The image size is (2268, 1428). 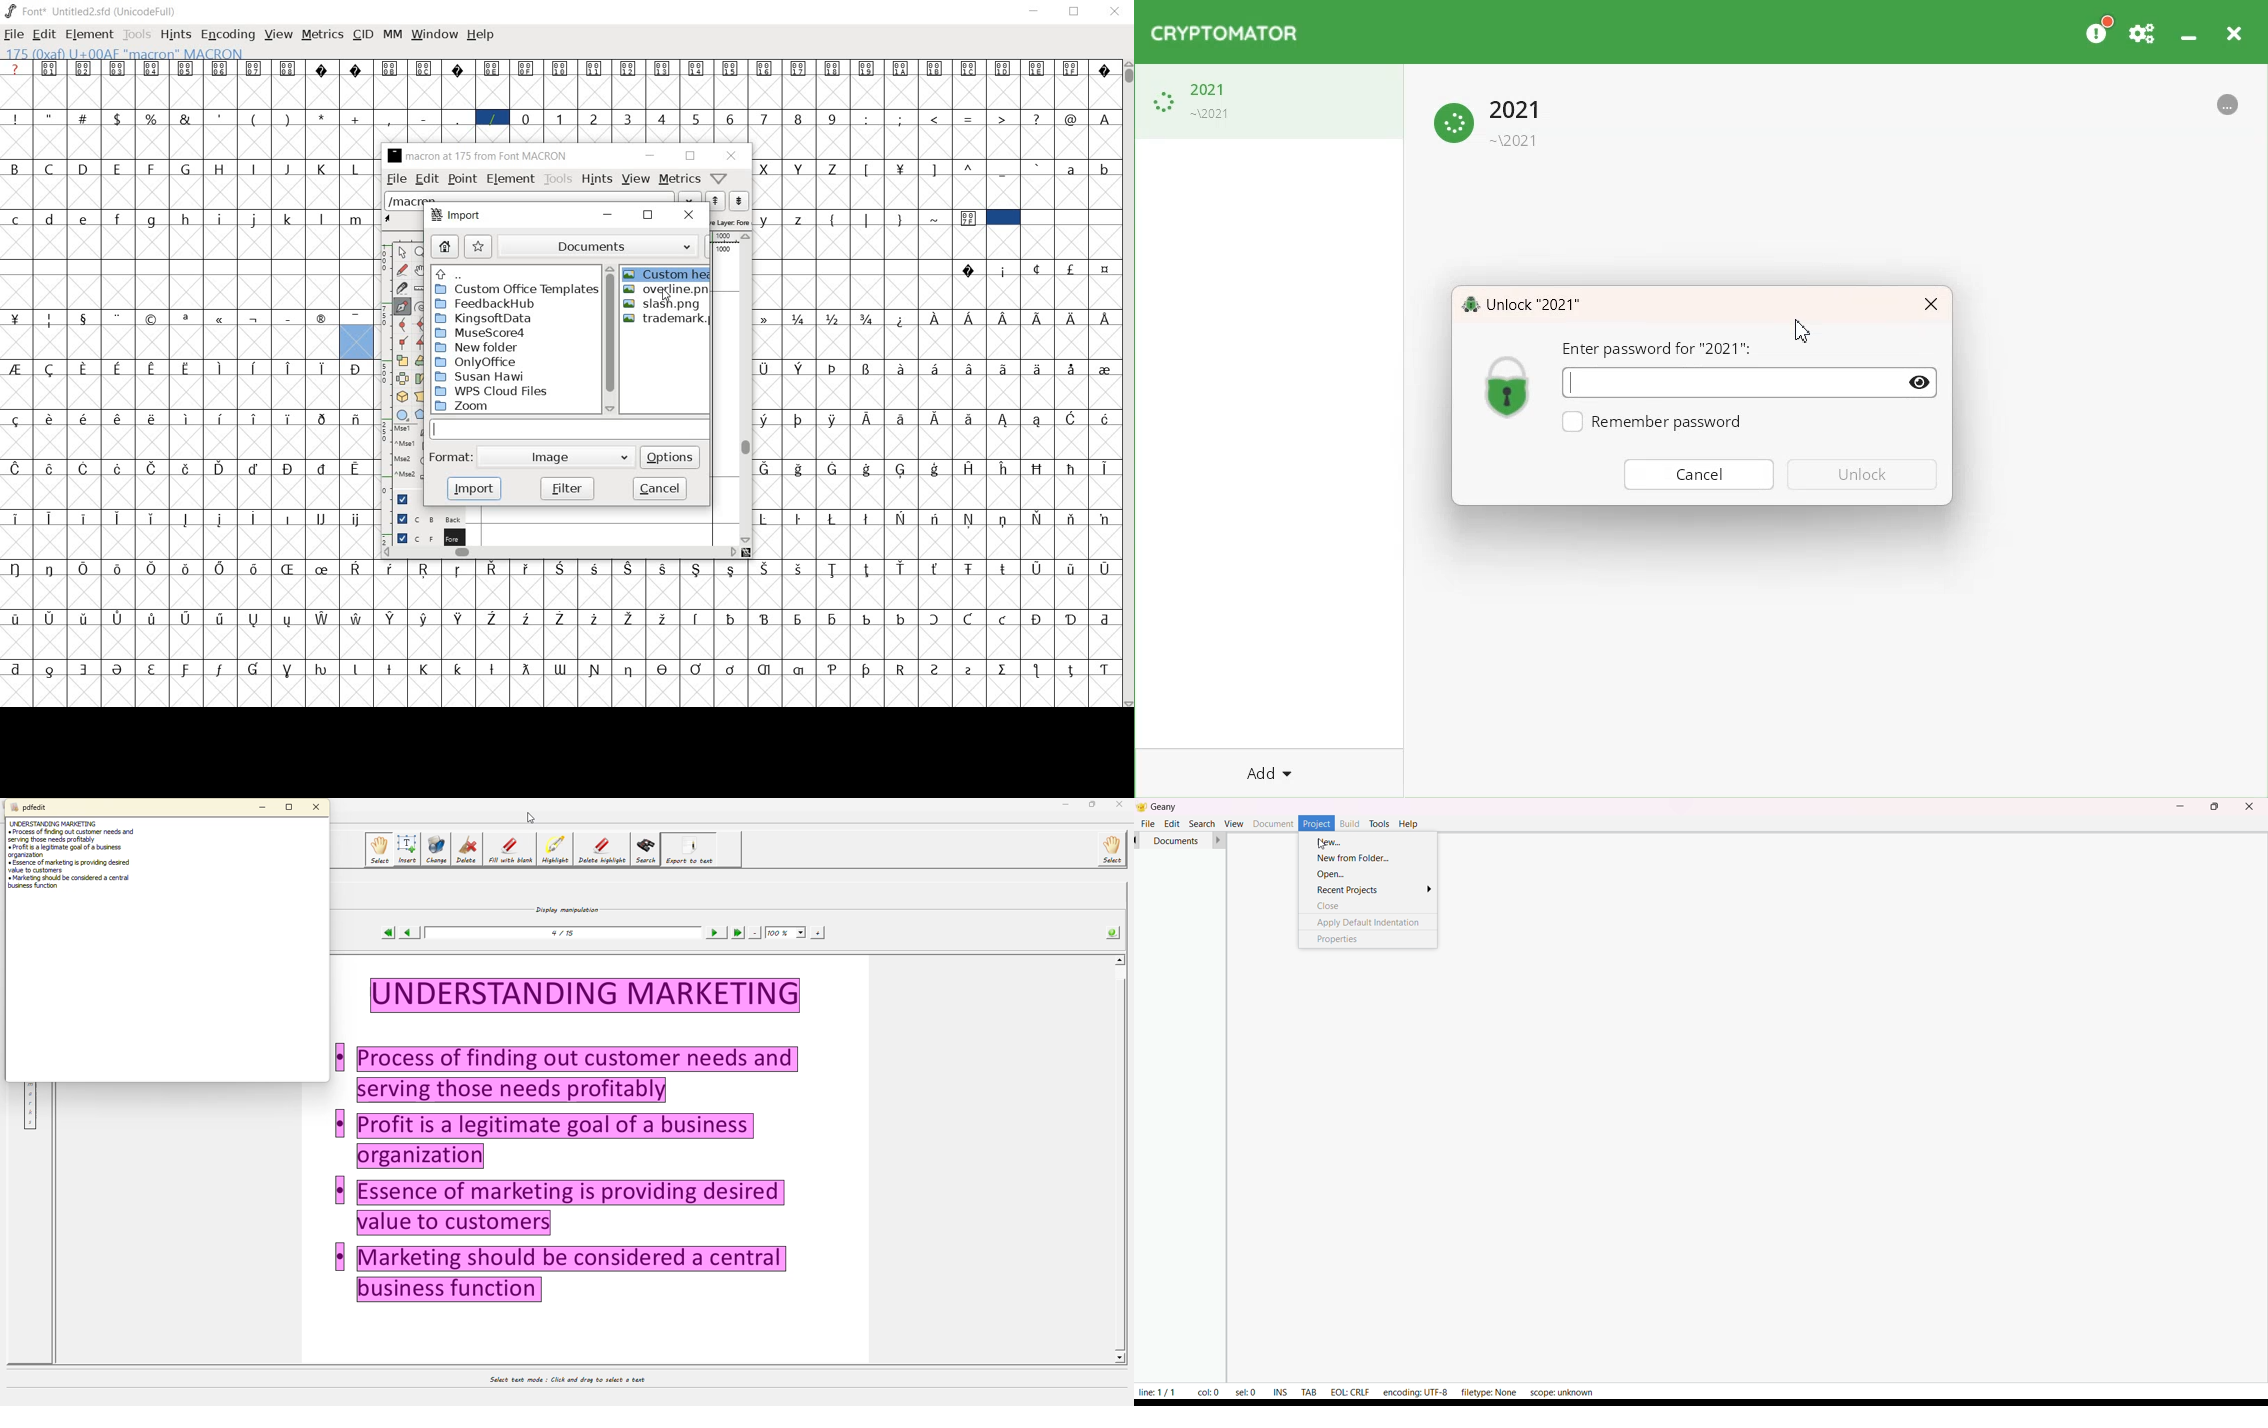 I want to click on rectangle/ellipse, so click(x=404, y=414).